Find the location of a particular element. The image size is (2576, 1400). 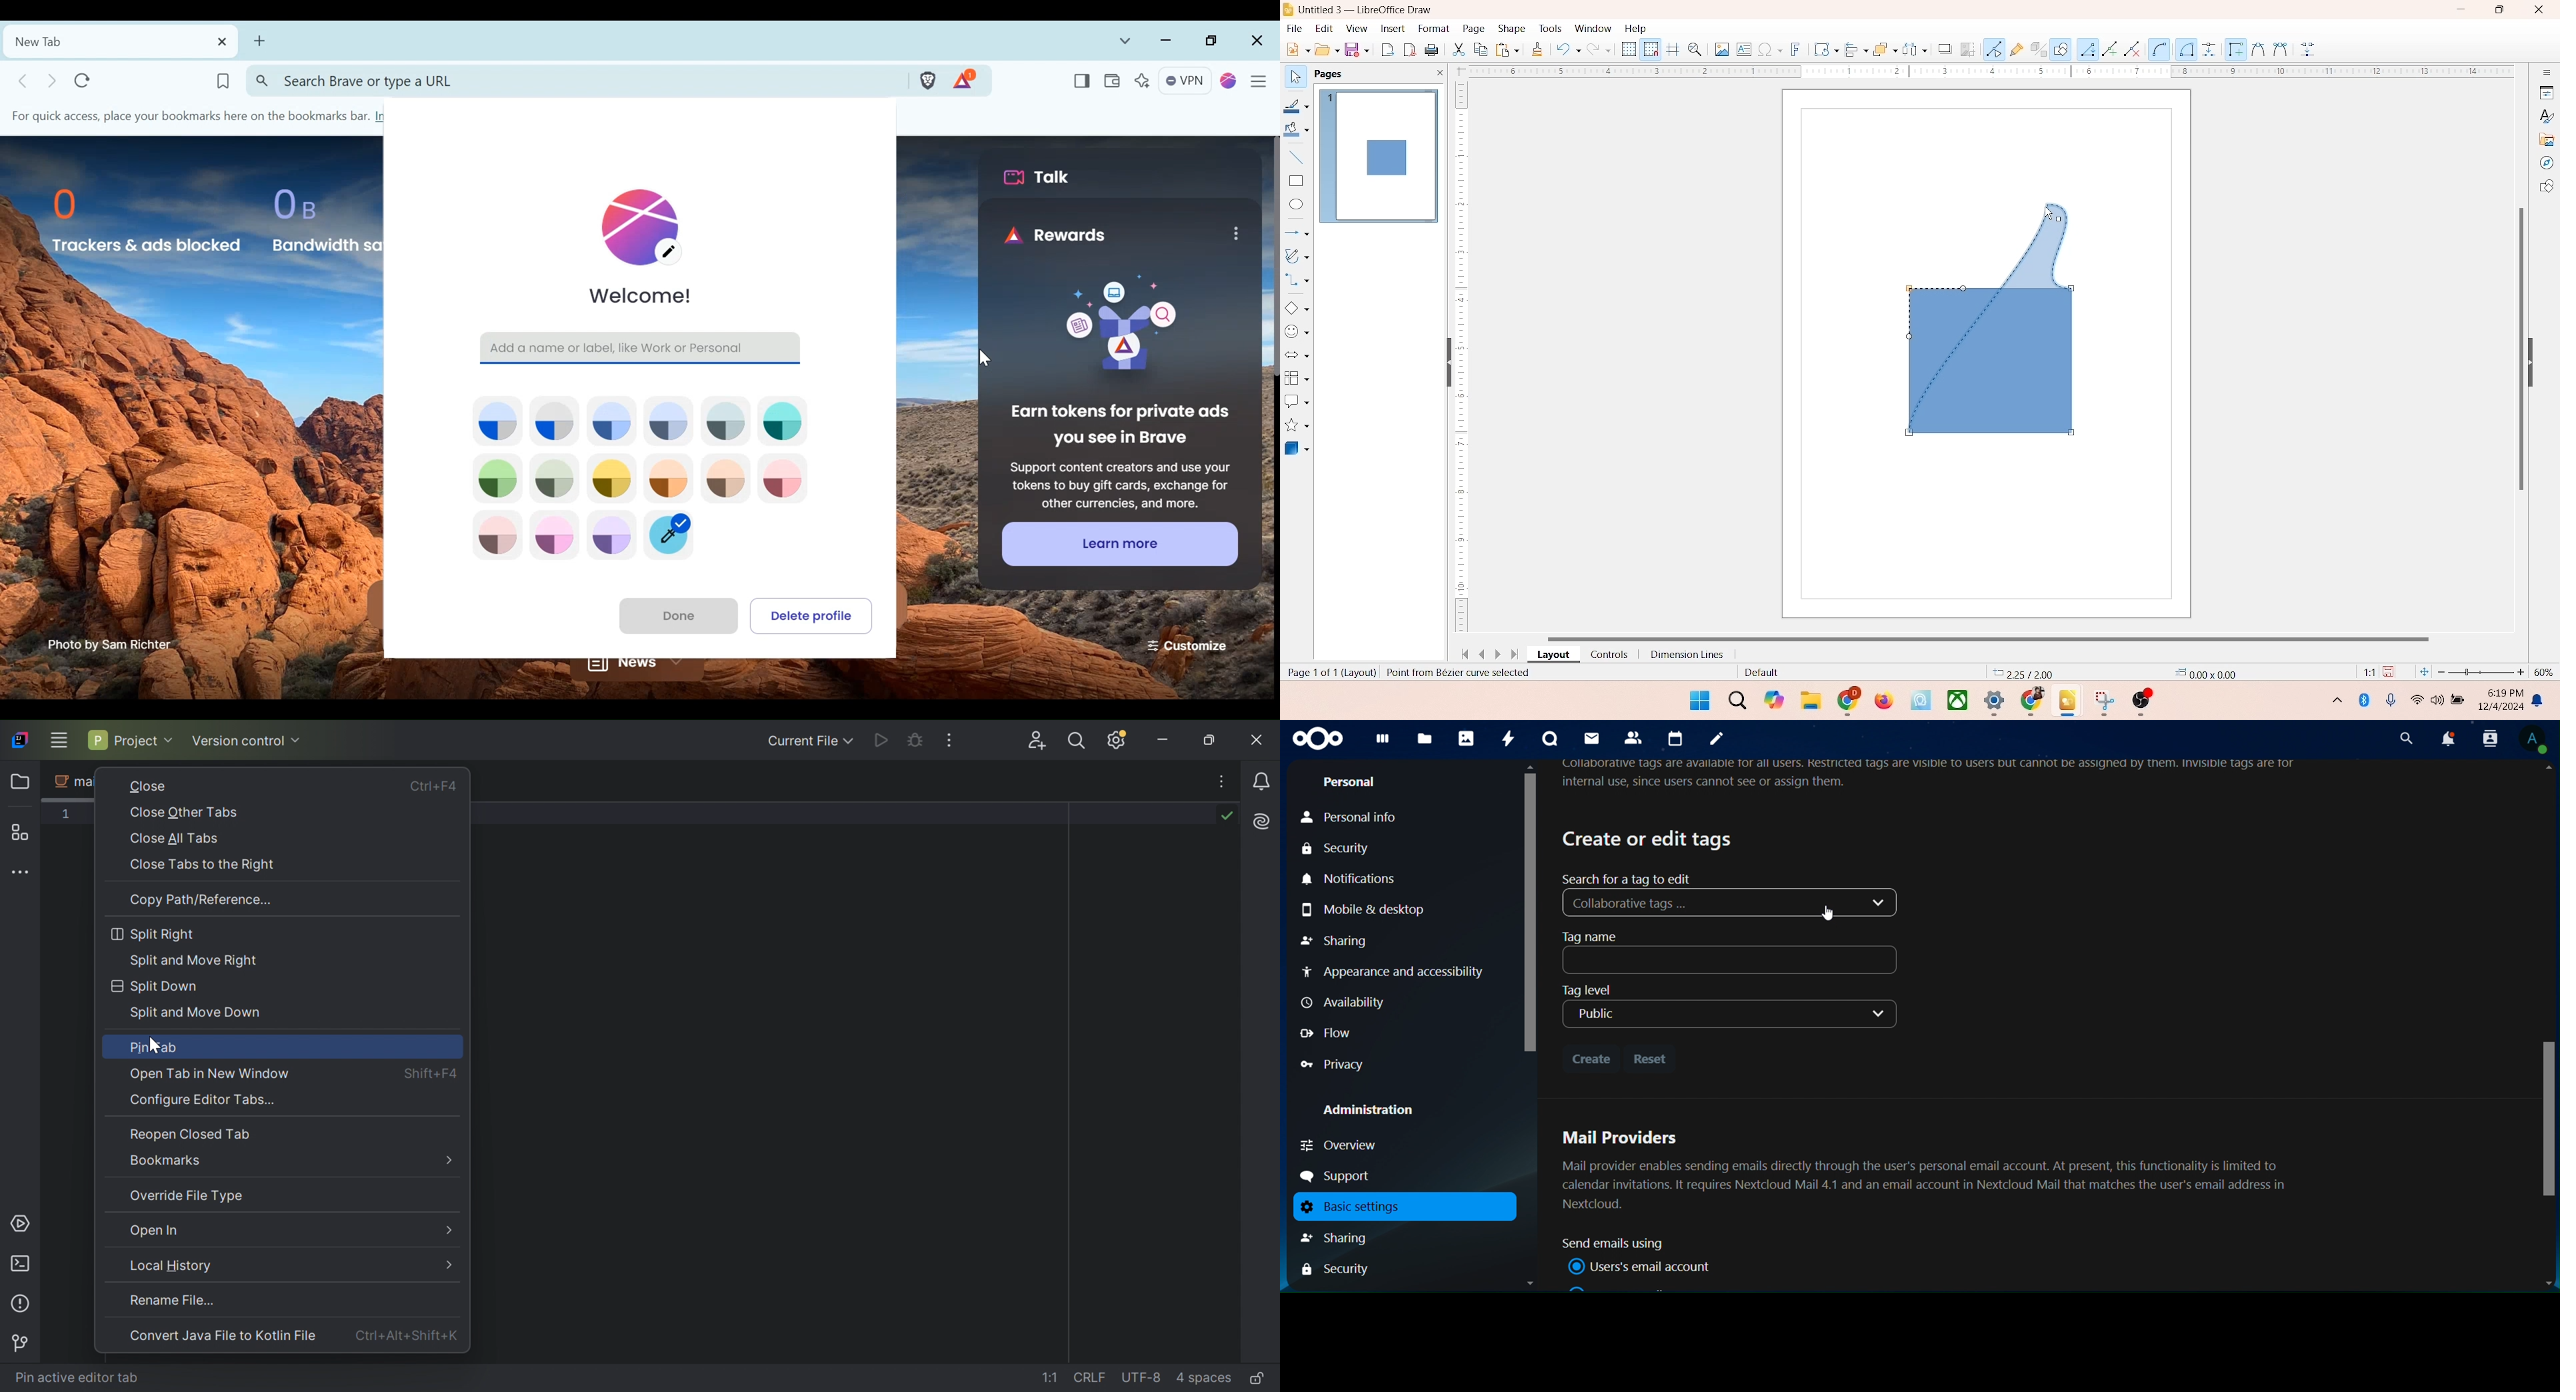

shapes is located at coordinates (2546, 188).